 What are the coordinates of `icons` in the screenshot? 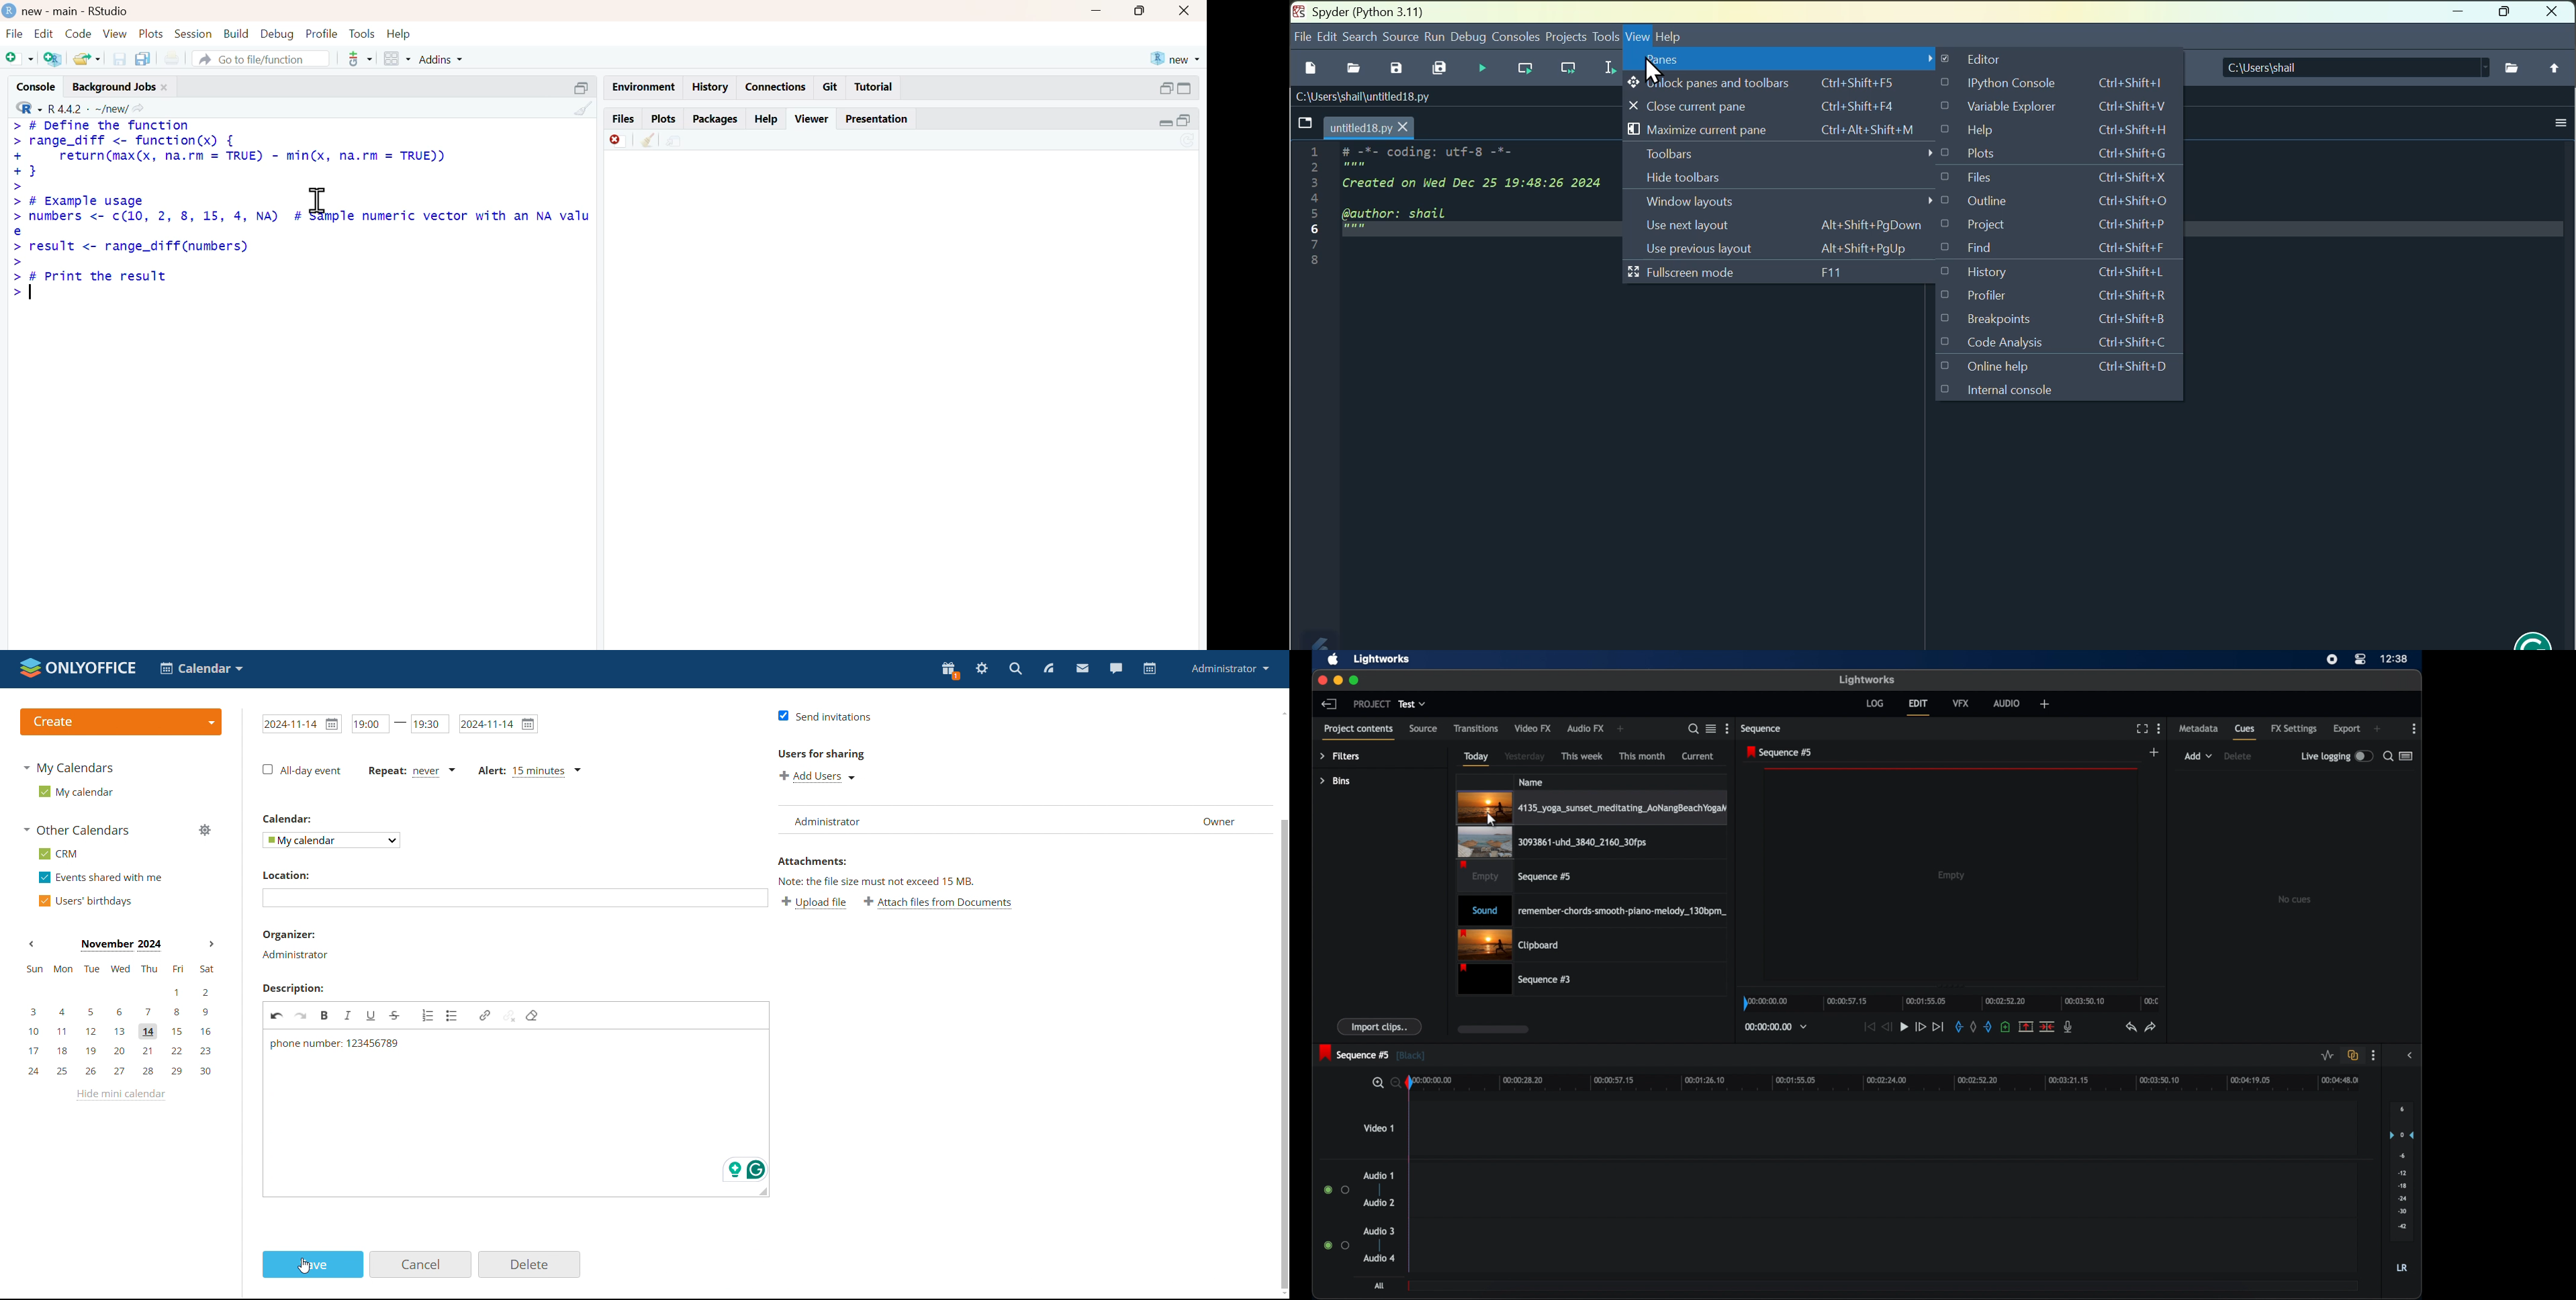 It's located at (745, 1170).